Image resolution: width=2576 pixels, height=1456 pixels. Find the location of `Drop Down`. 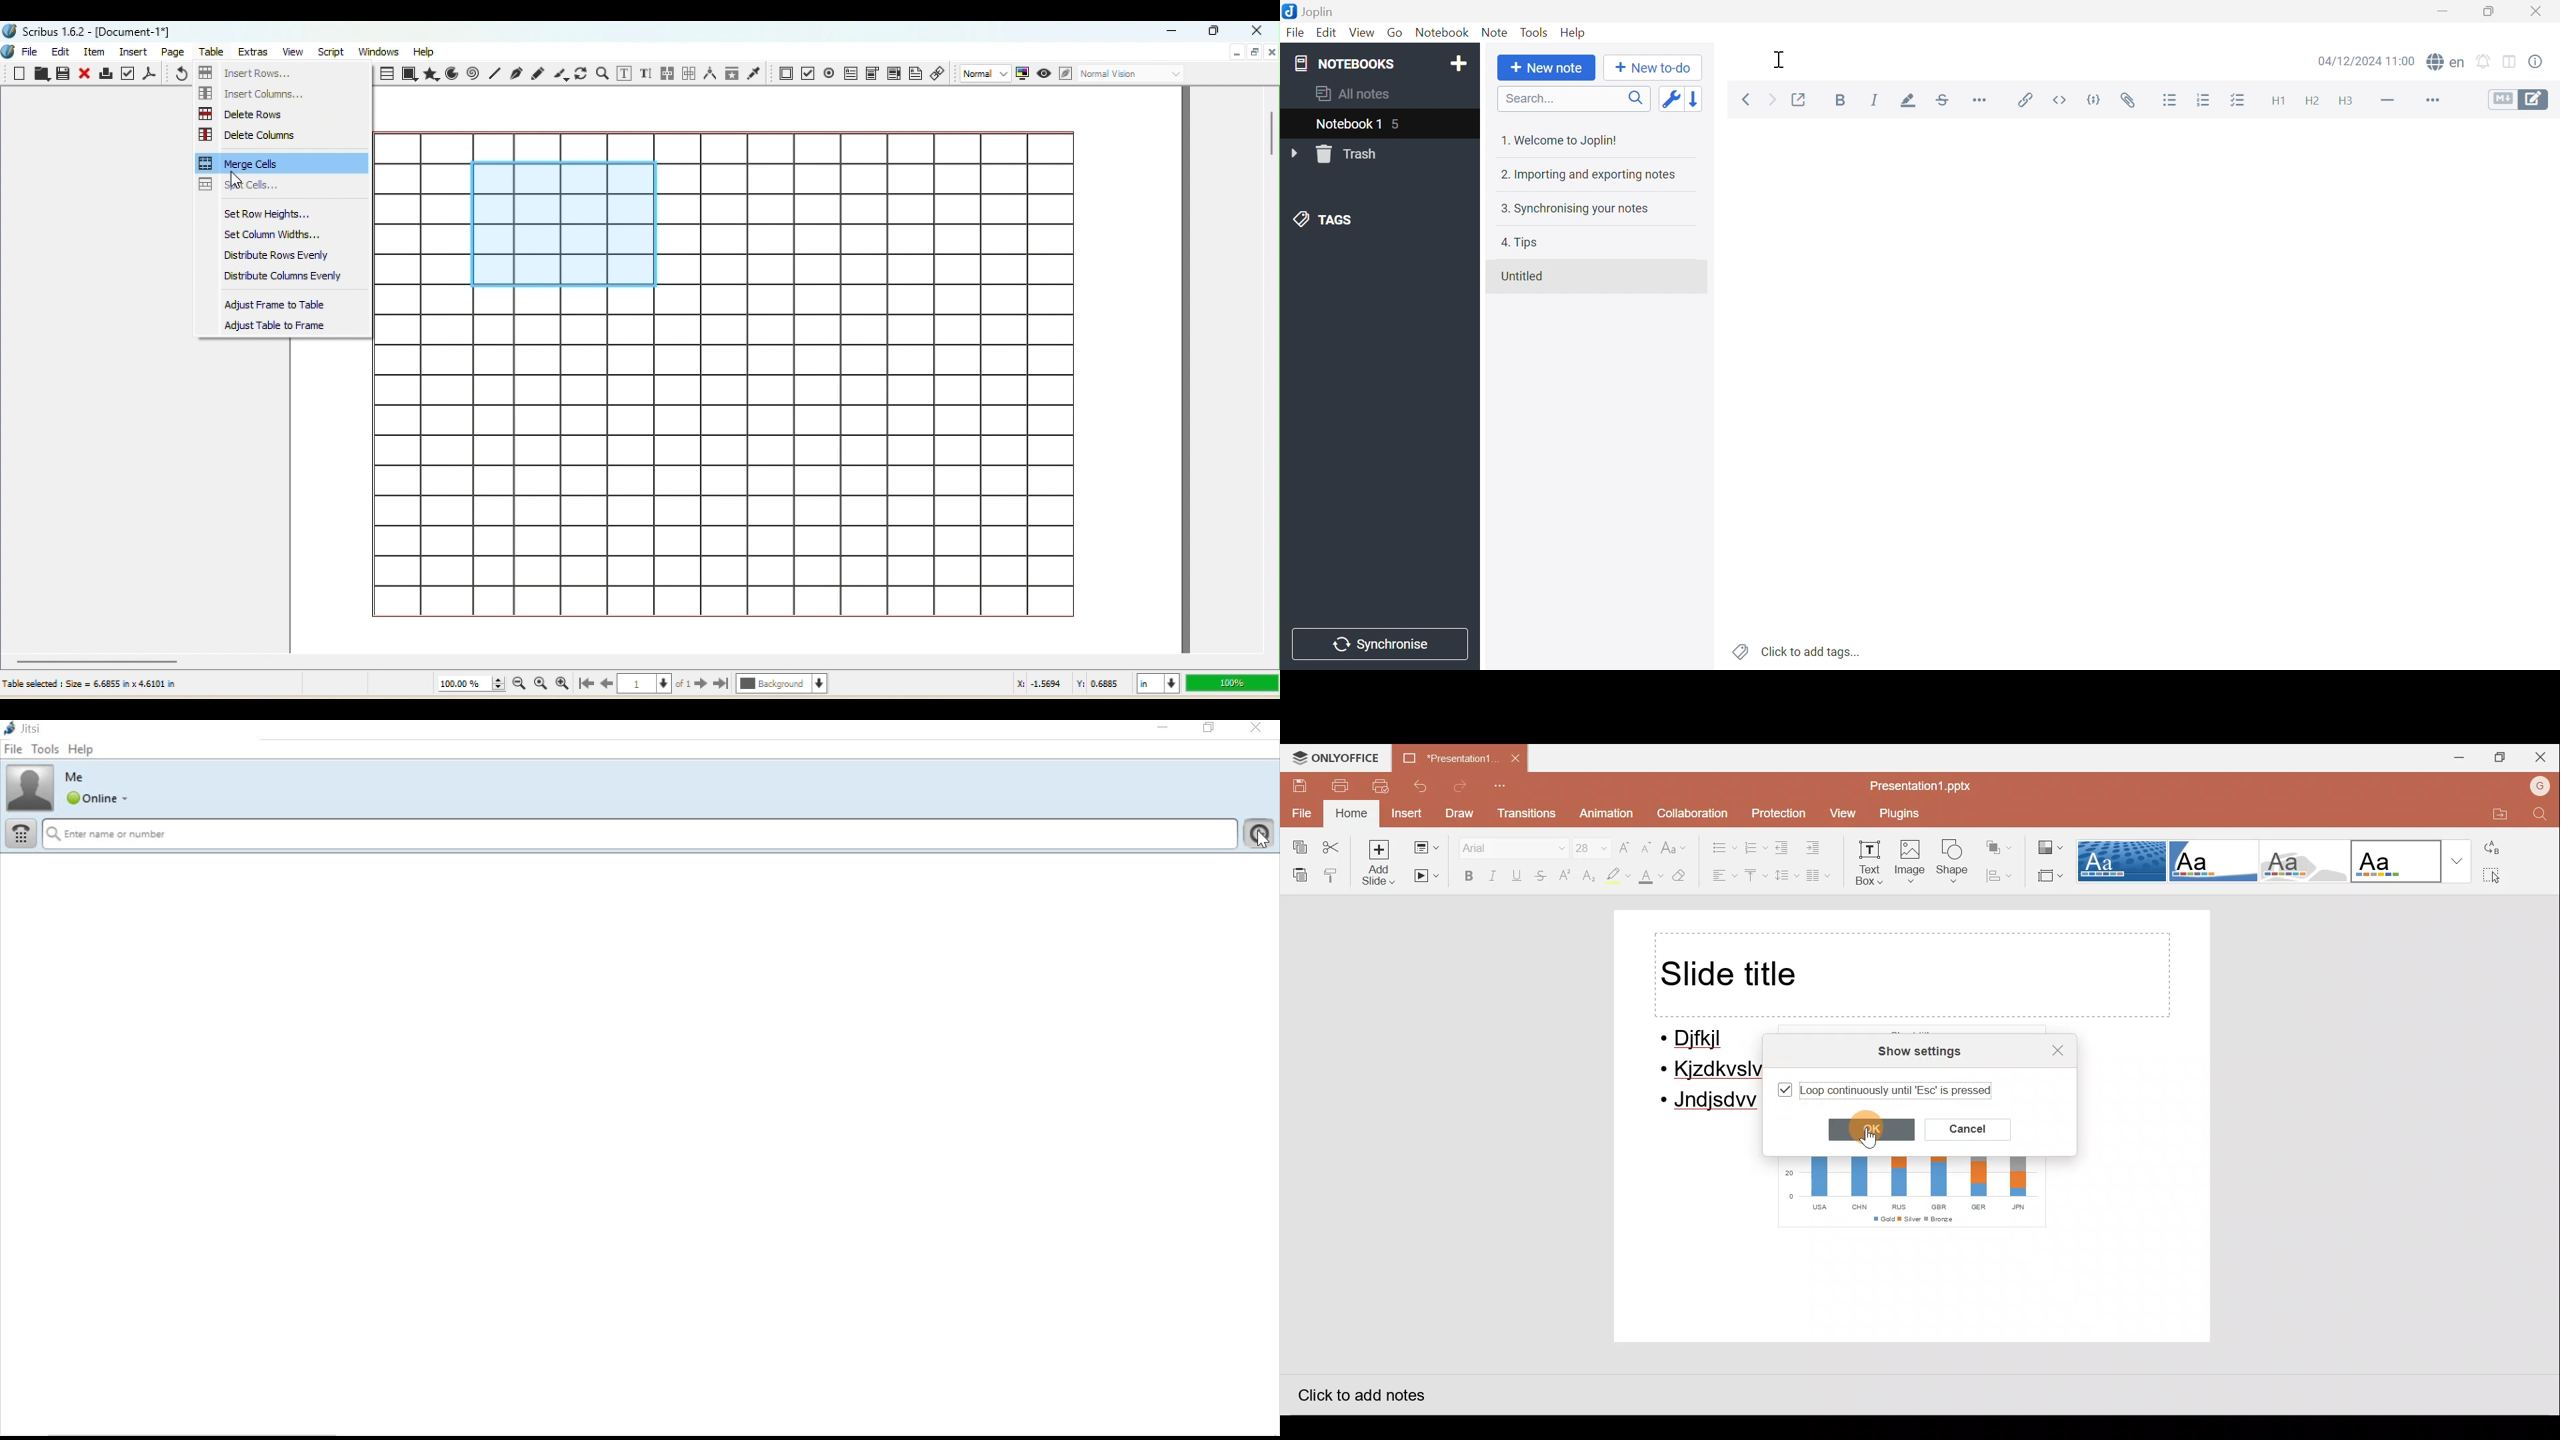

Drop Down is located at coordinates (1297, 154).